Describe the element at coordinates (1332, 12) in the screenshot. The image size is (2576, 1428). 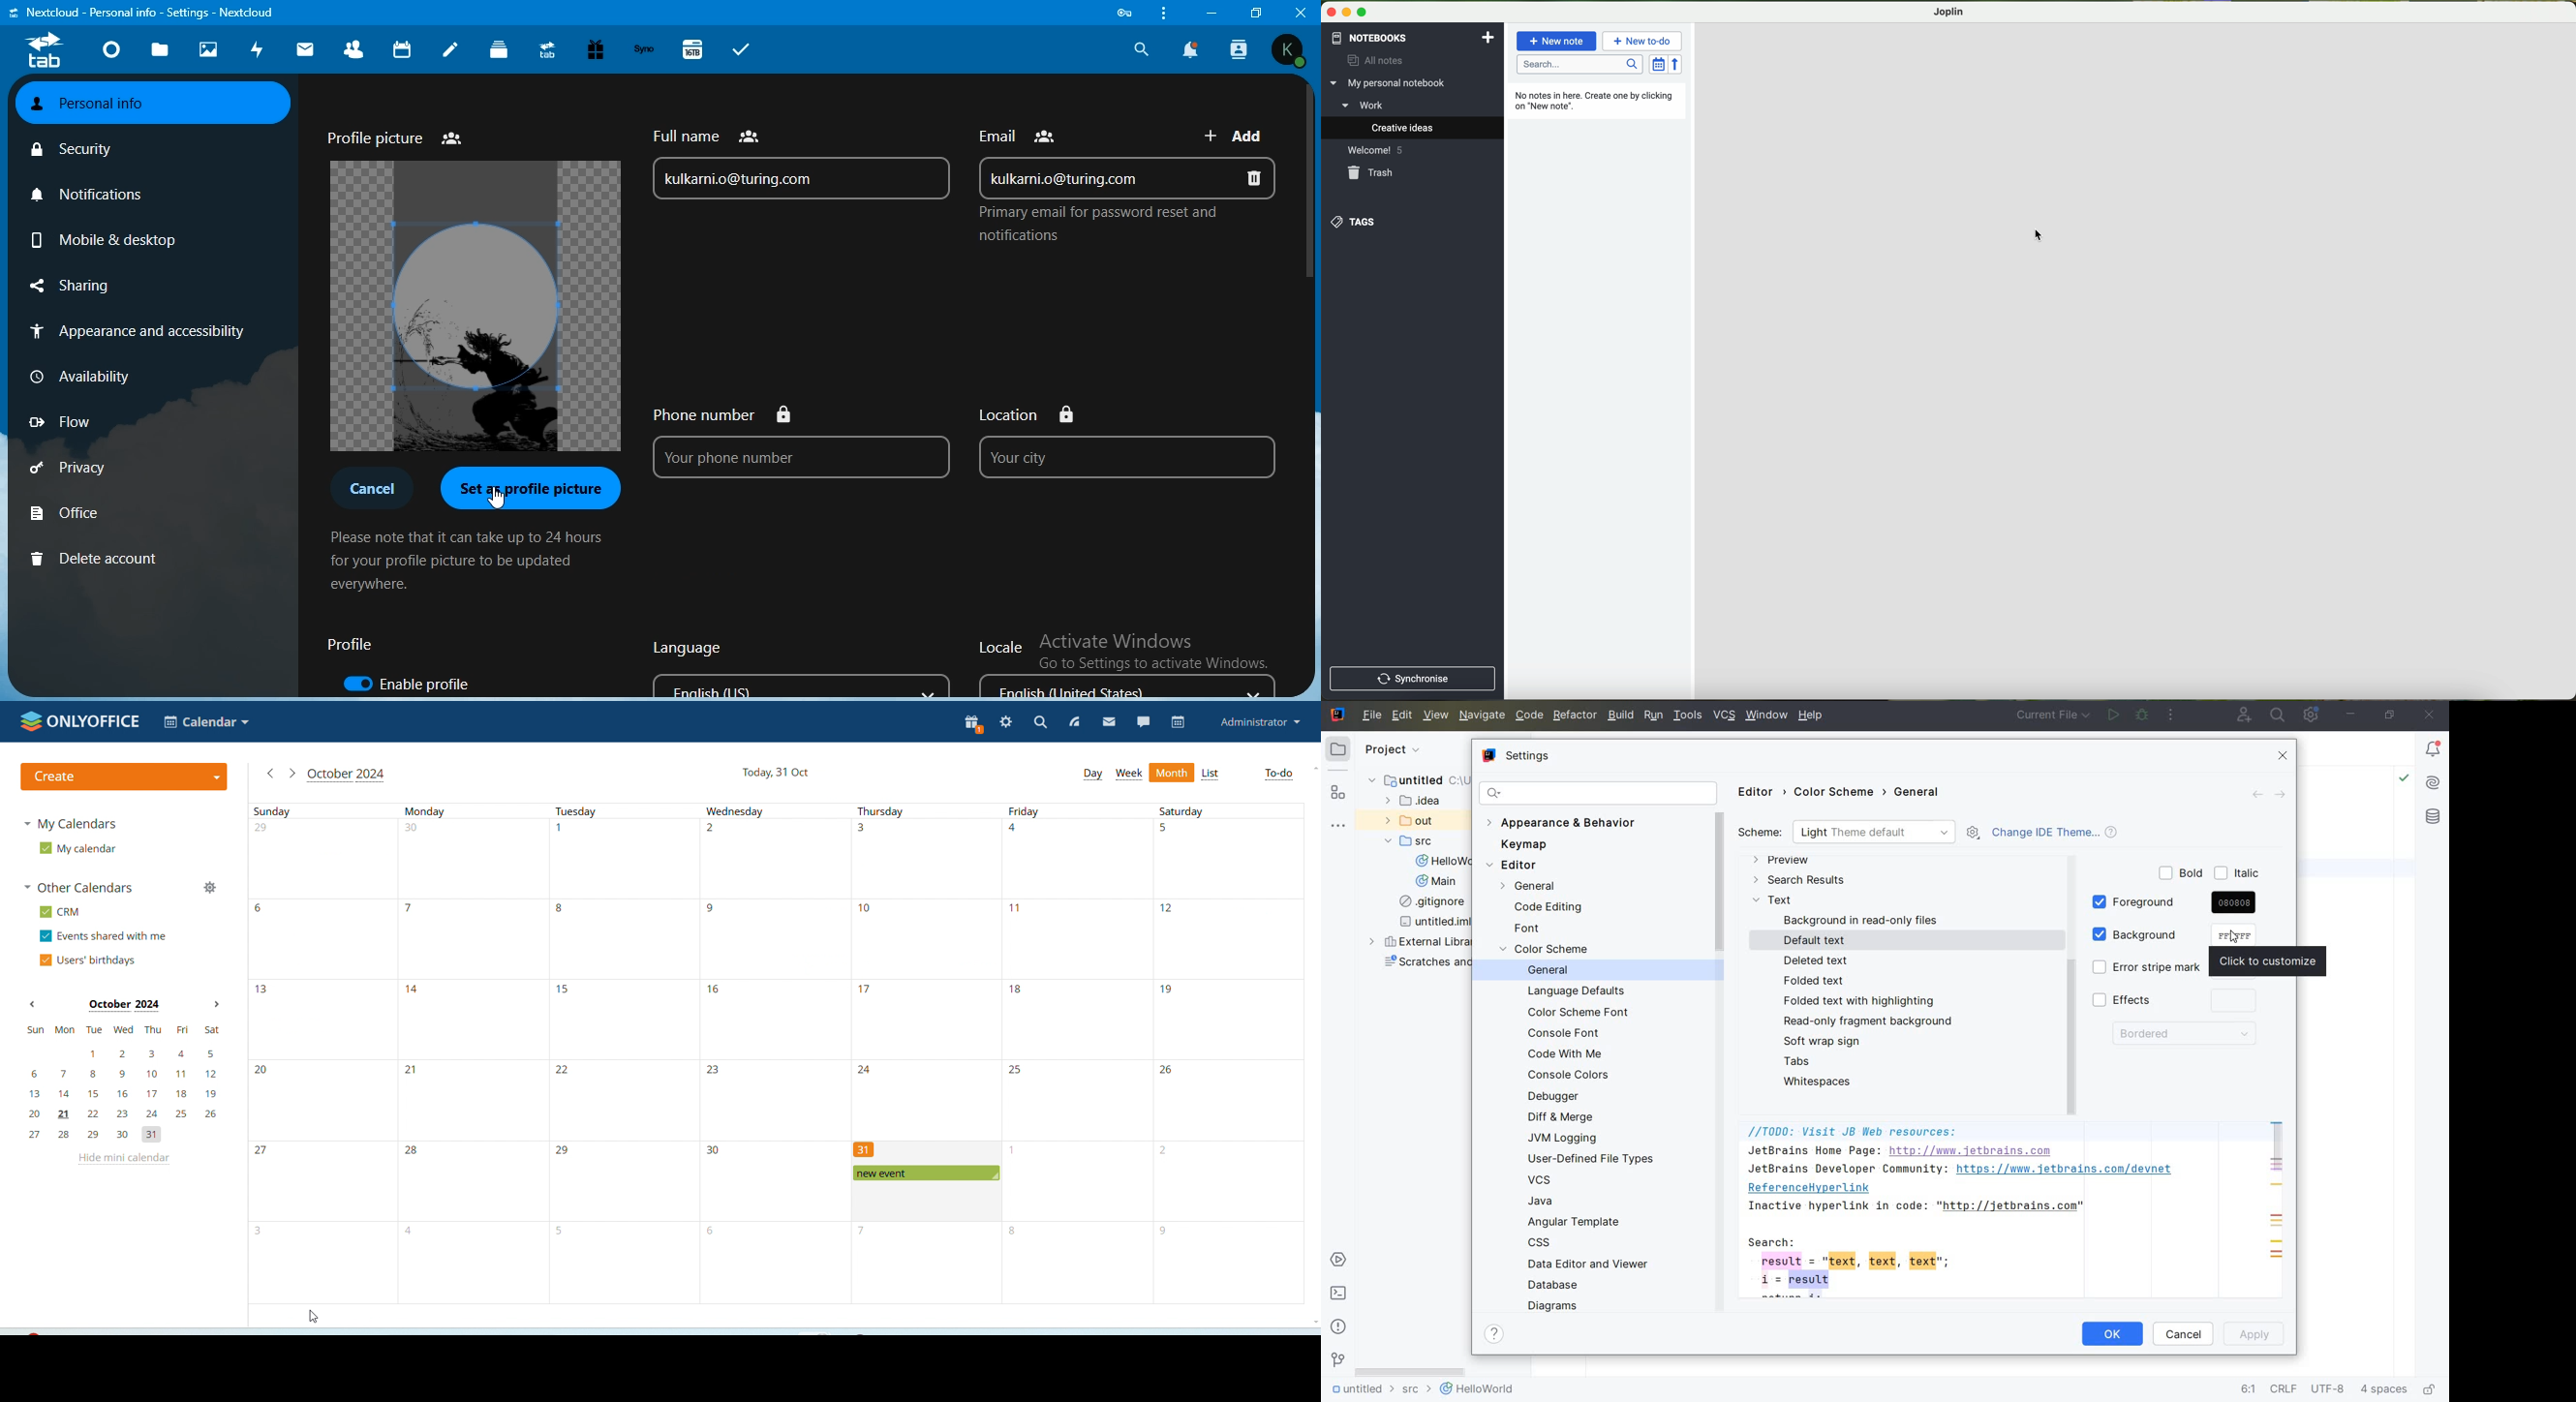
I see `close` at that location.